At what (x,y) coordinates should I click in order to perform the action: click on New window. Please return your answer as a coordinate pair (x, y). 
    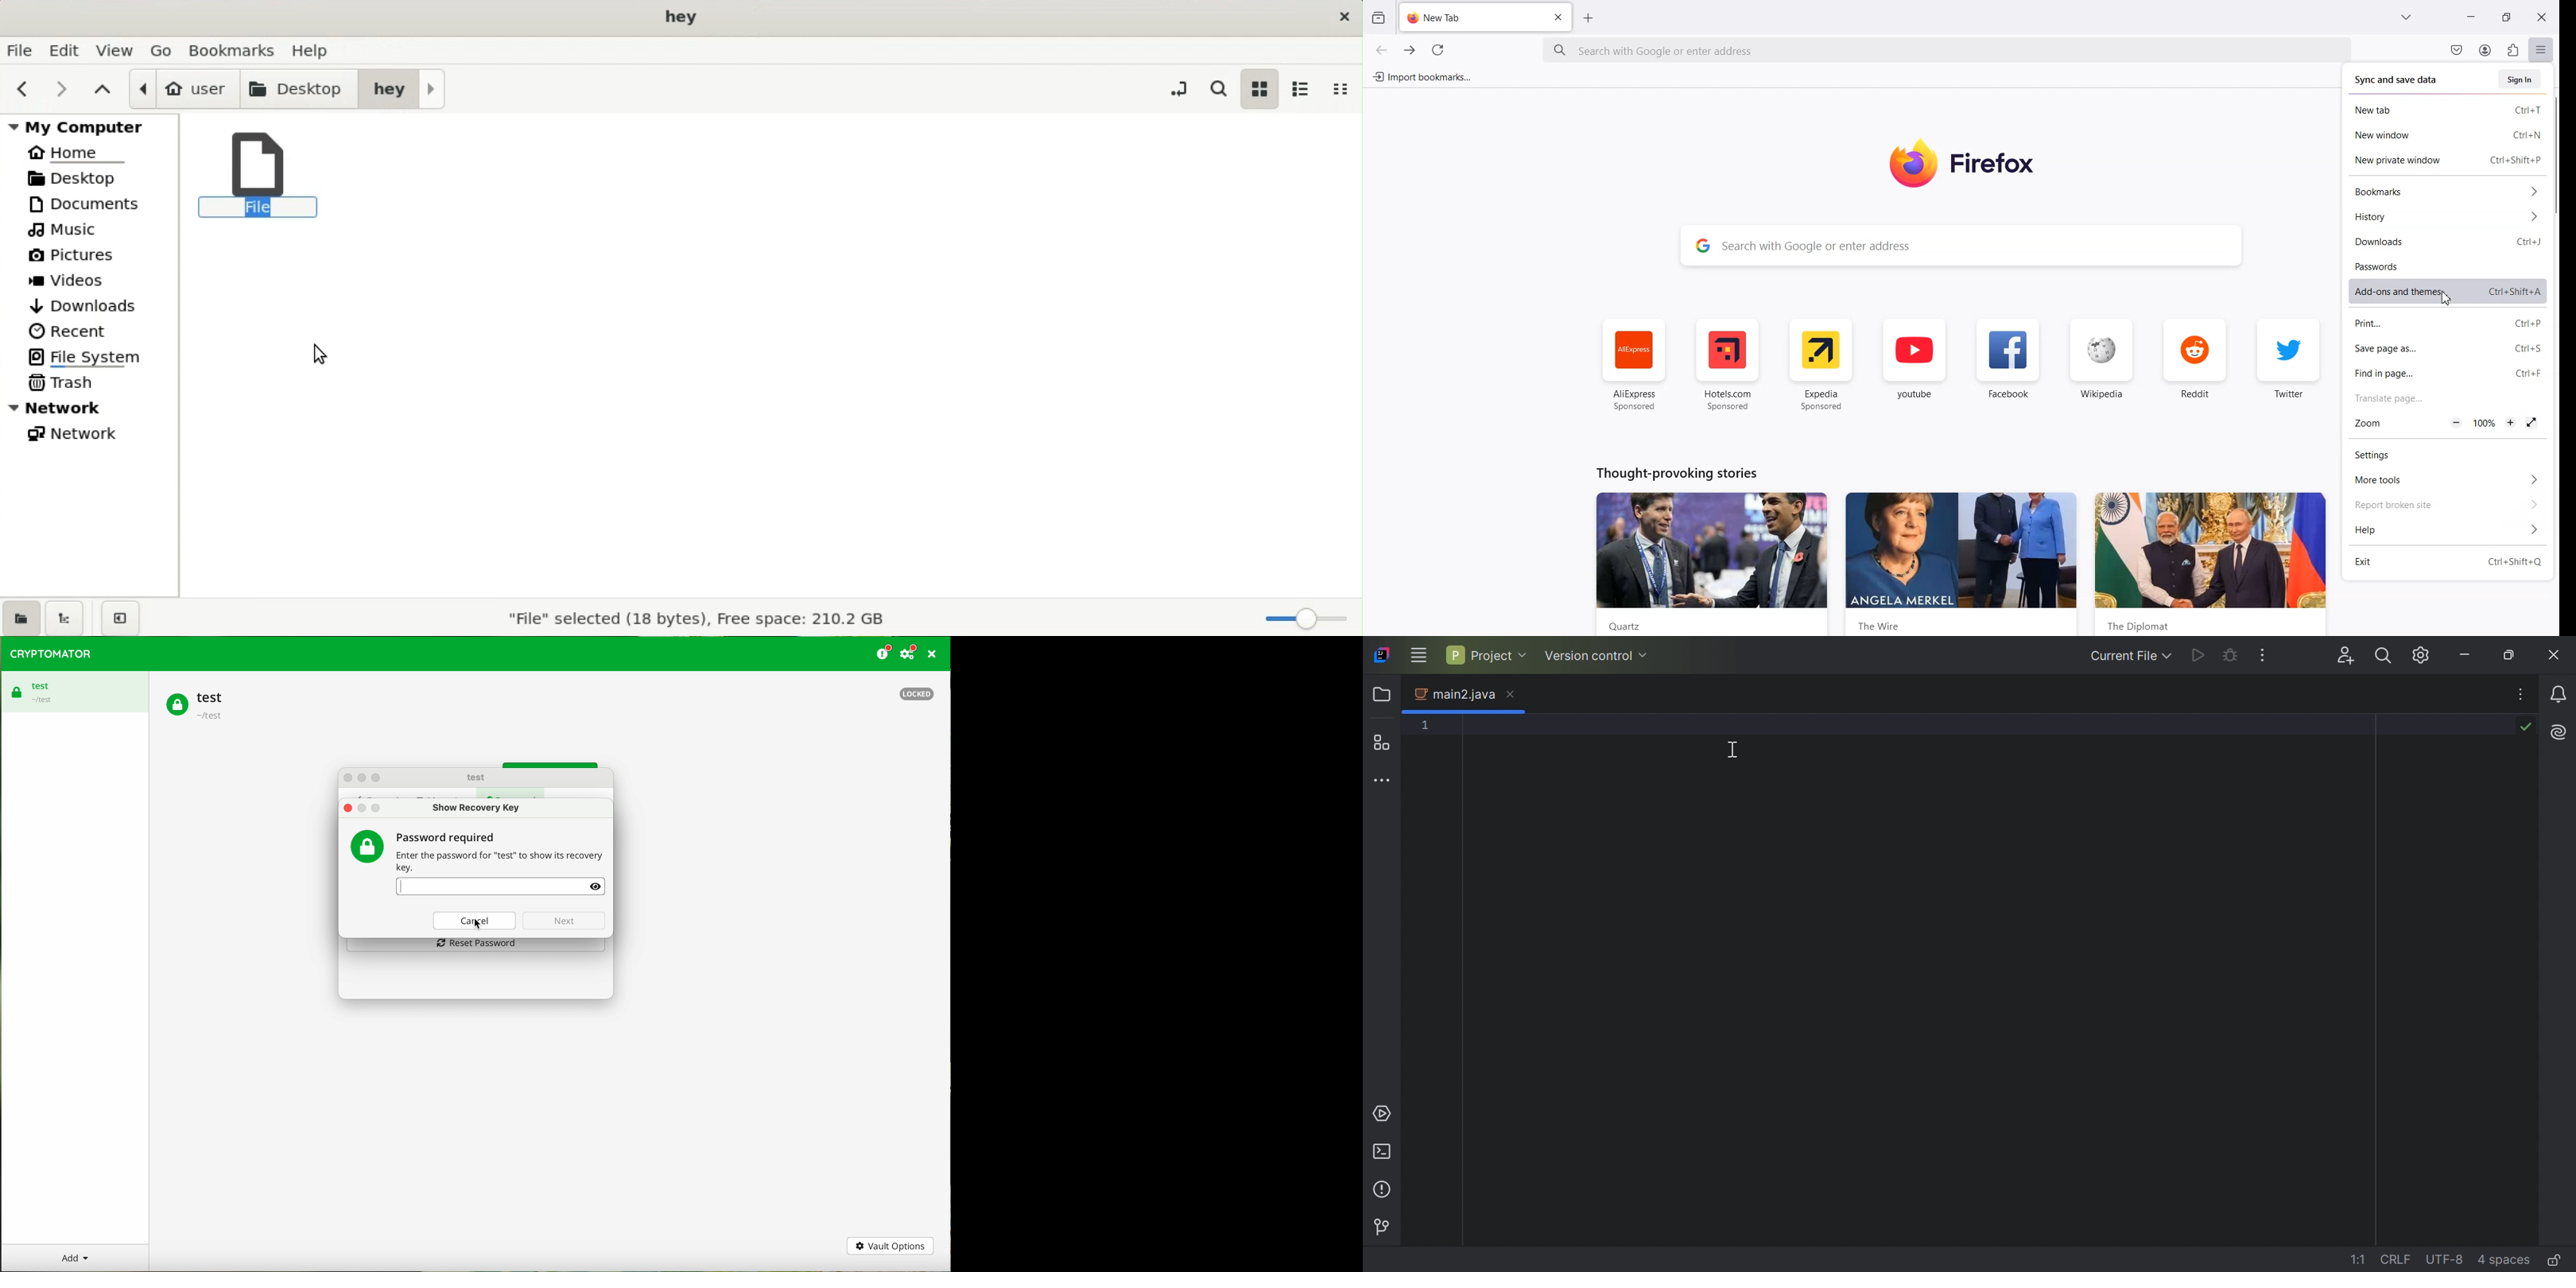
    Looking at the image, I should click on (2445, 134).